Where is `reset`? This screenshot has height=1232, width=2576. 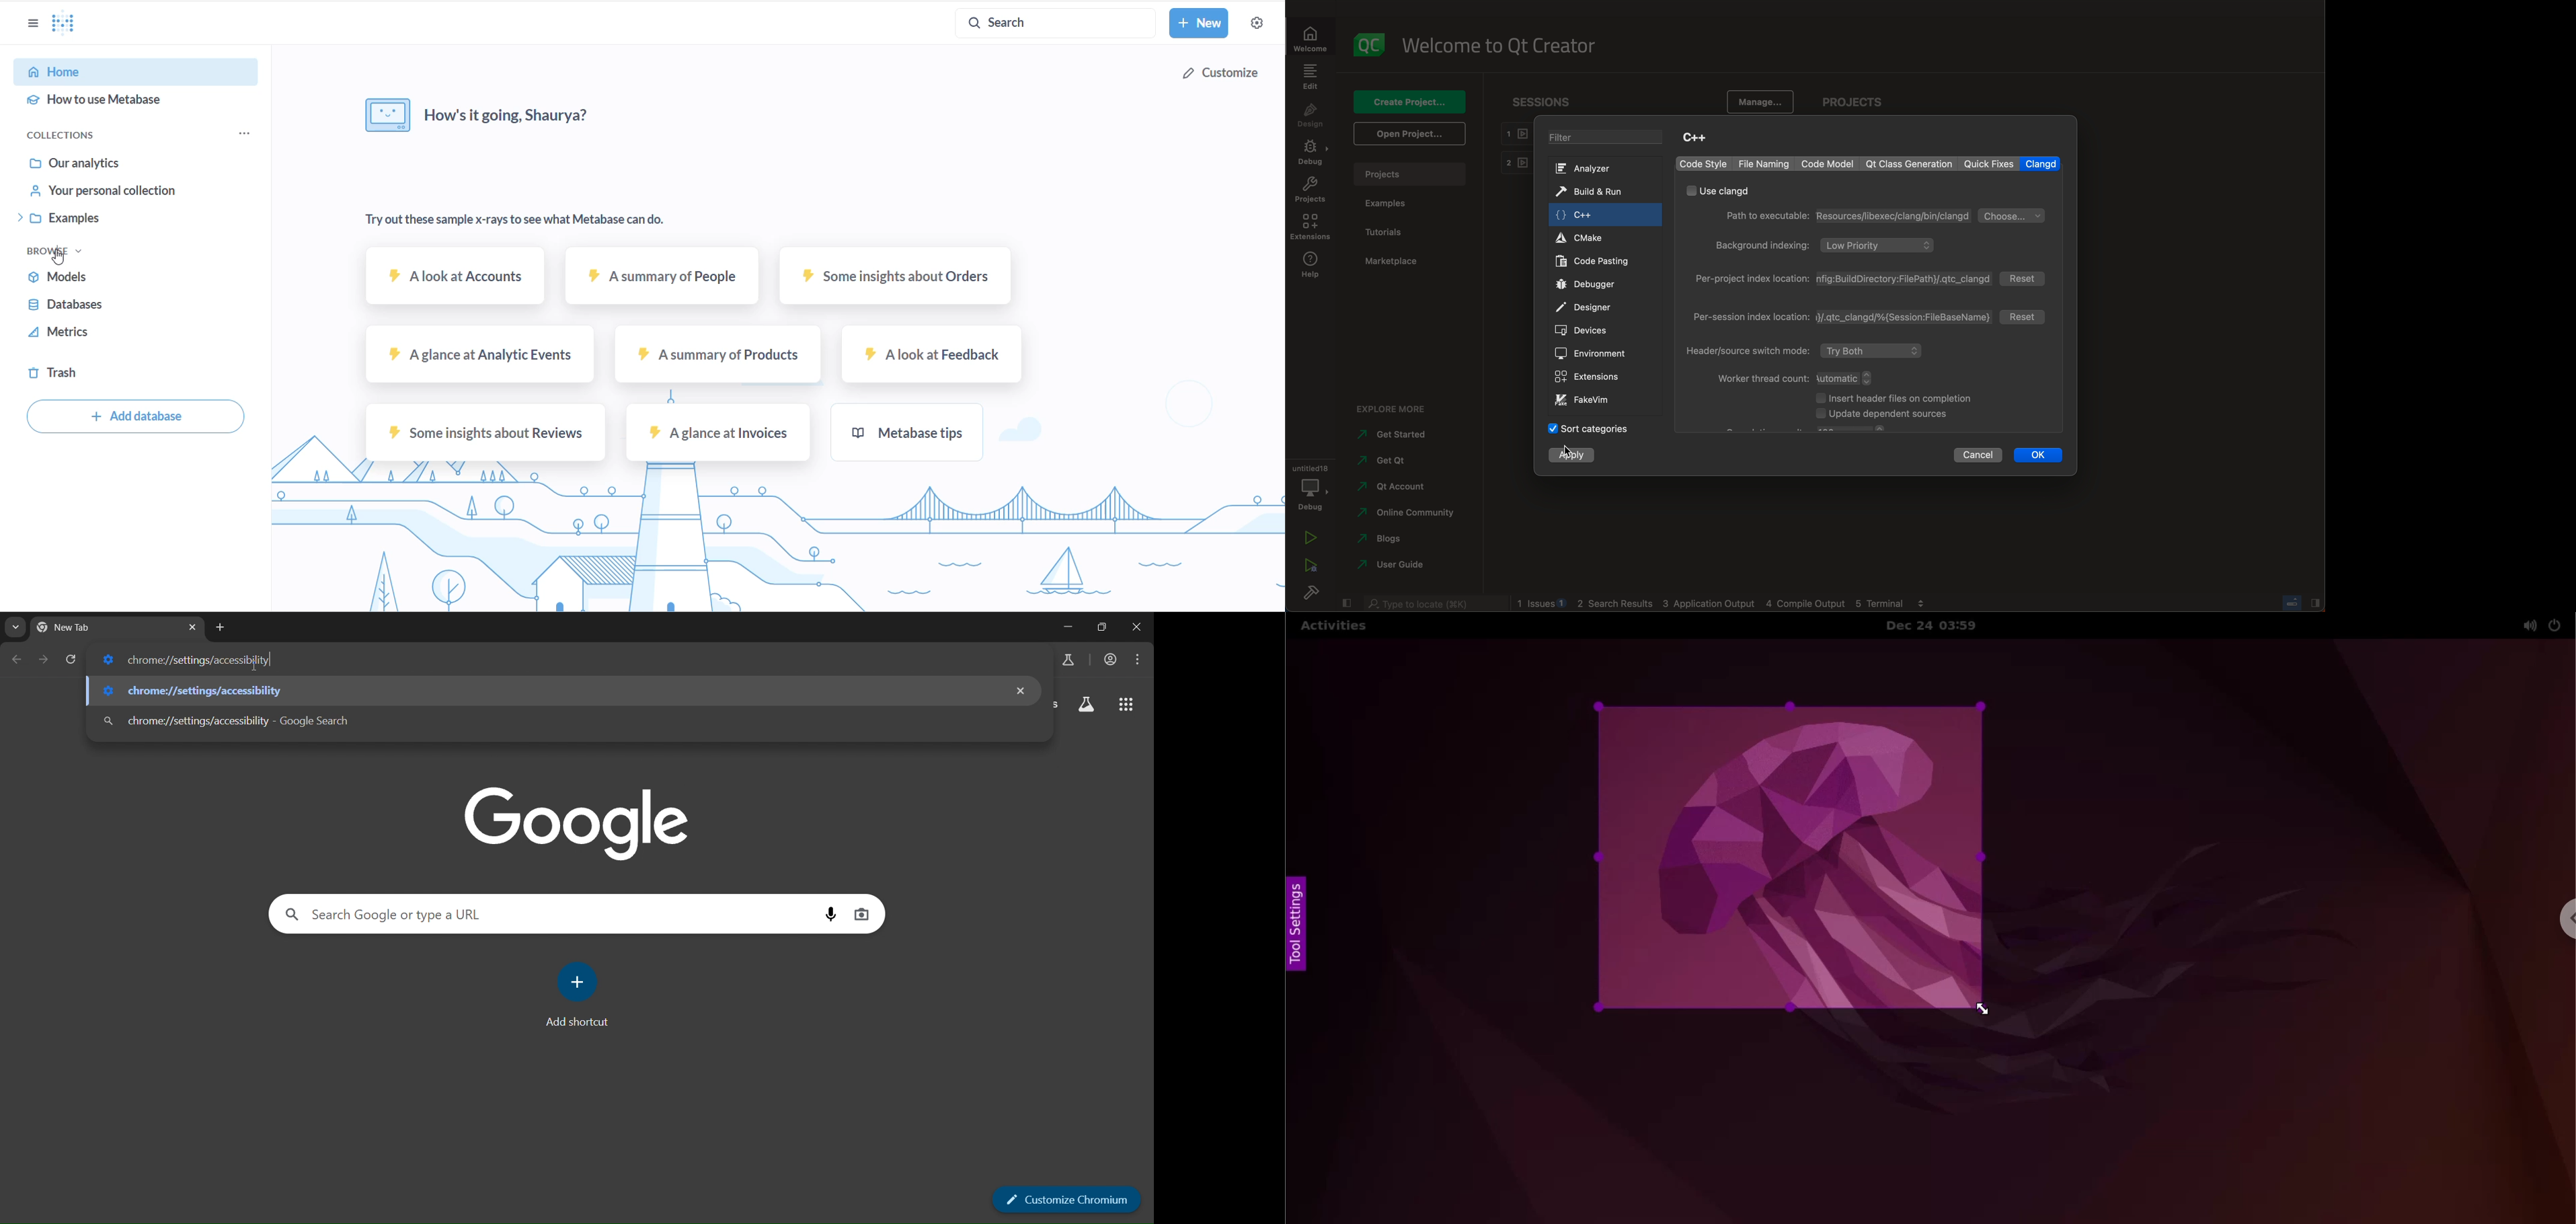
reset is located at coordinates (2025, 316).